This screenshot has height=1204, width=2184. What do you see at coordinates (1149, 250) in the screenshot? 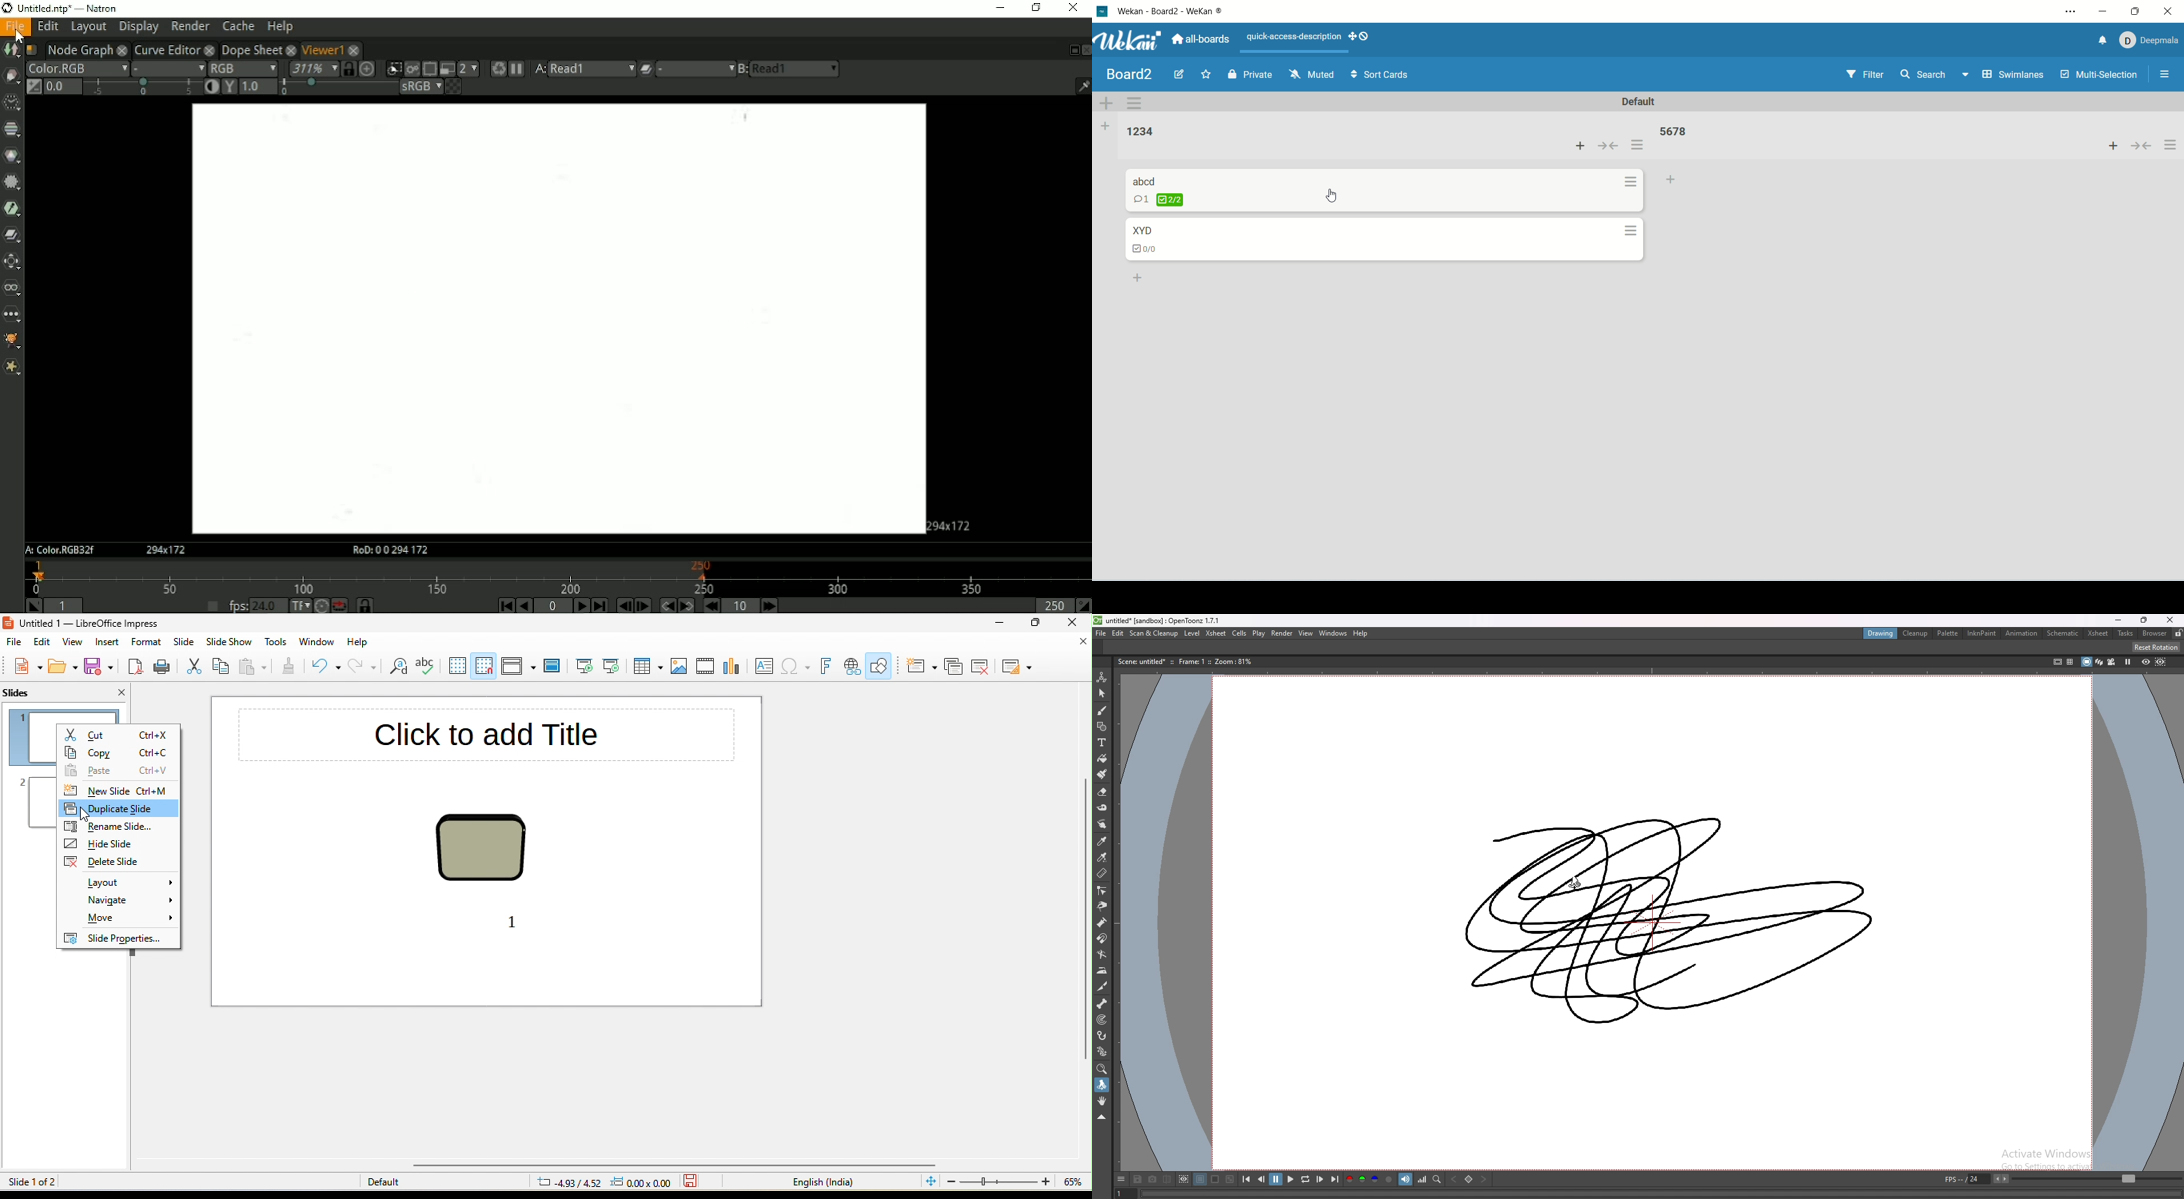
I see `checklist` at bounding box center [1149, 250].